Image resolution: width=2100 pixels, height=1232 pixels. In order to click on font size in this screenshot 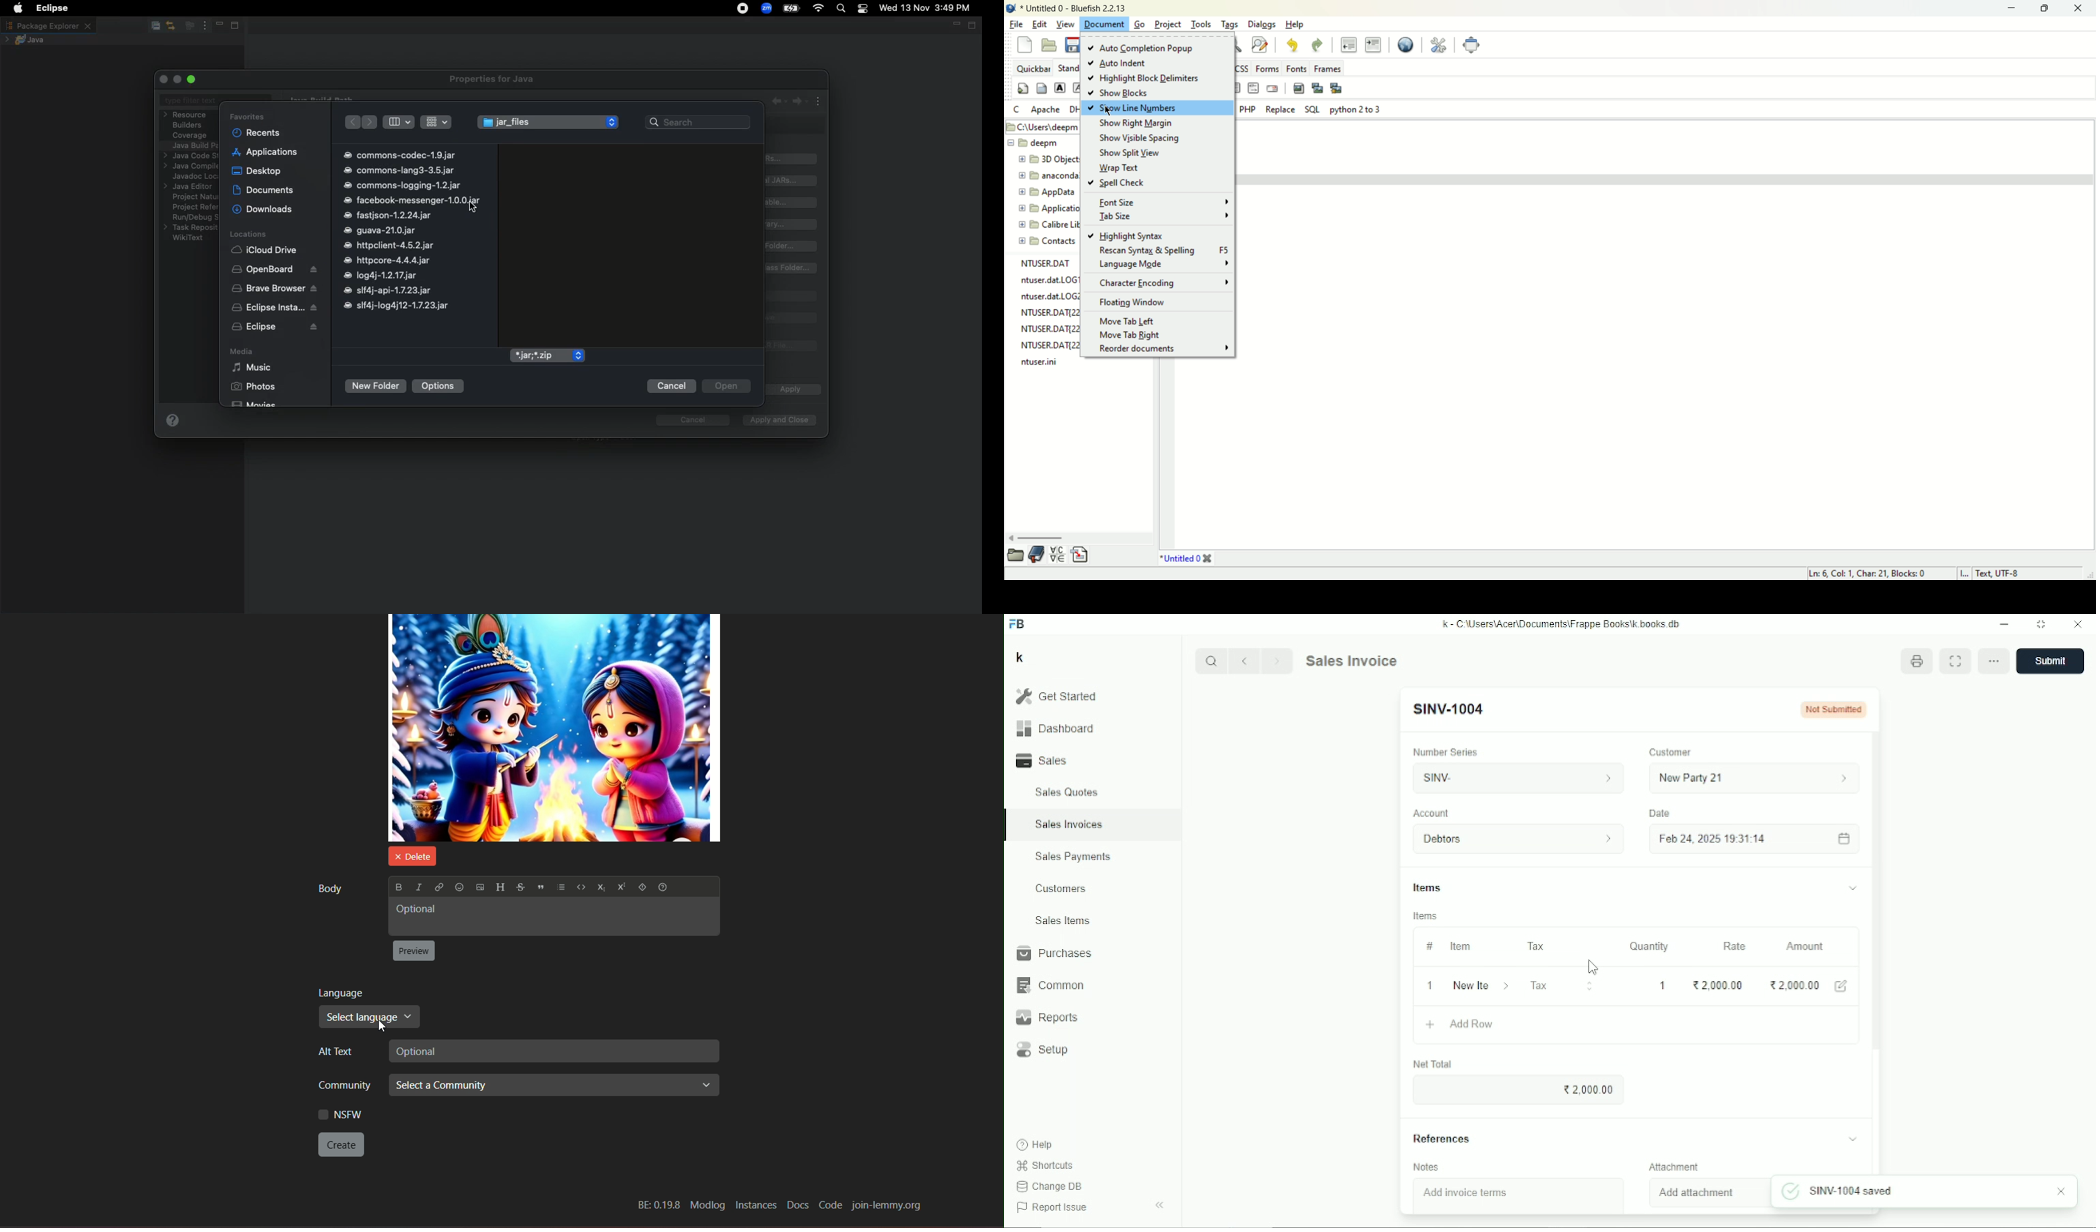, I will do `click(1164, 202)`.